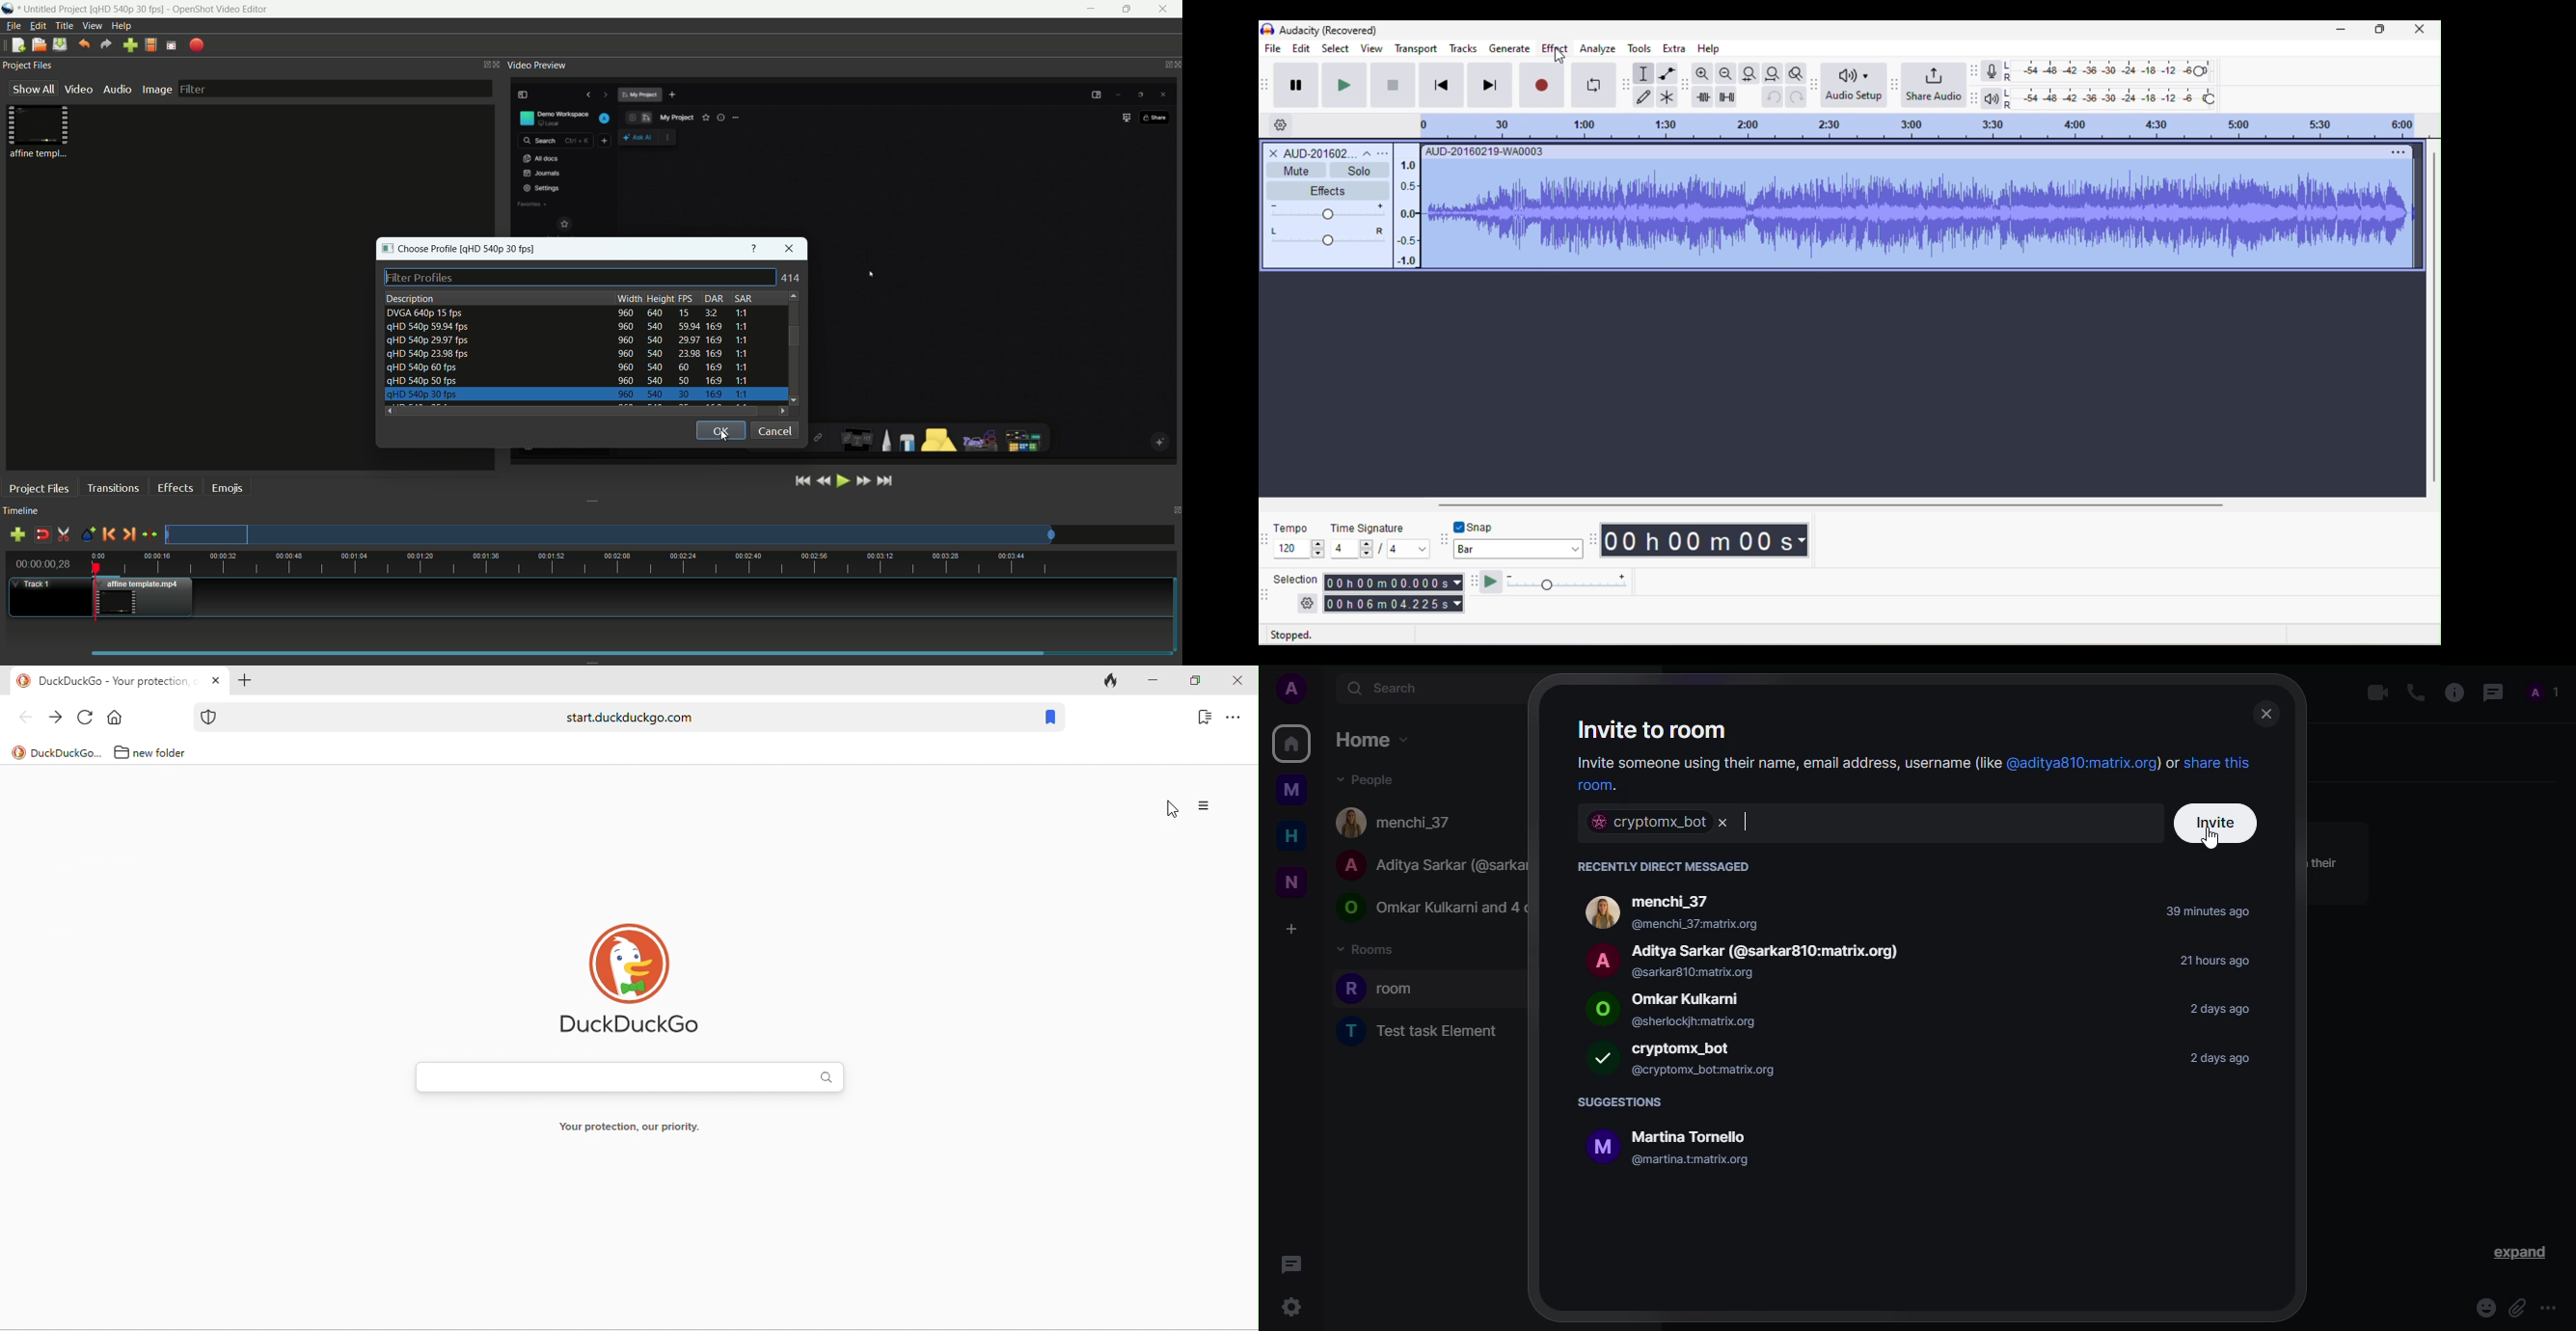 This screenshot has height=1344, width=2576. I want to click on skip to start, so click(1443, 86).